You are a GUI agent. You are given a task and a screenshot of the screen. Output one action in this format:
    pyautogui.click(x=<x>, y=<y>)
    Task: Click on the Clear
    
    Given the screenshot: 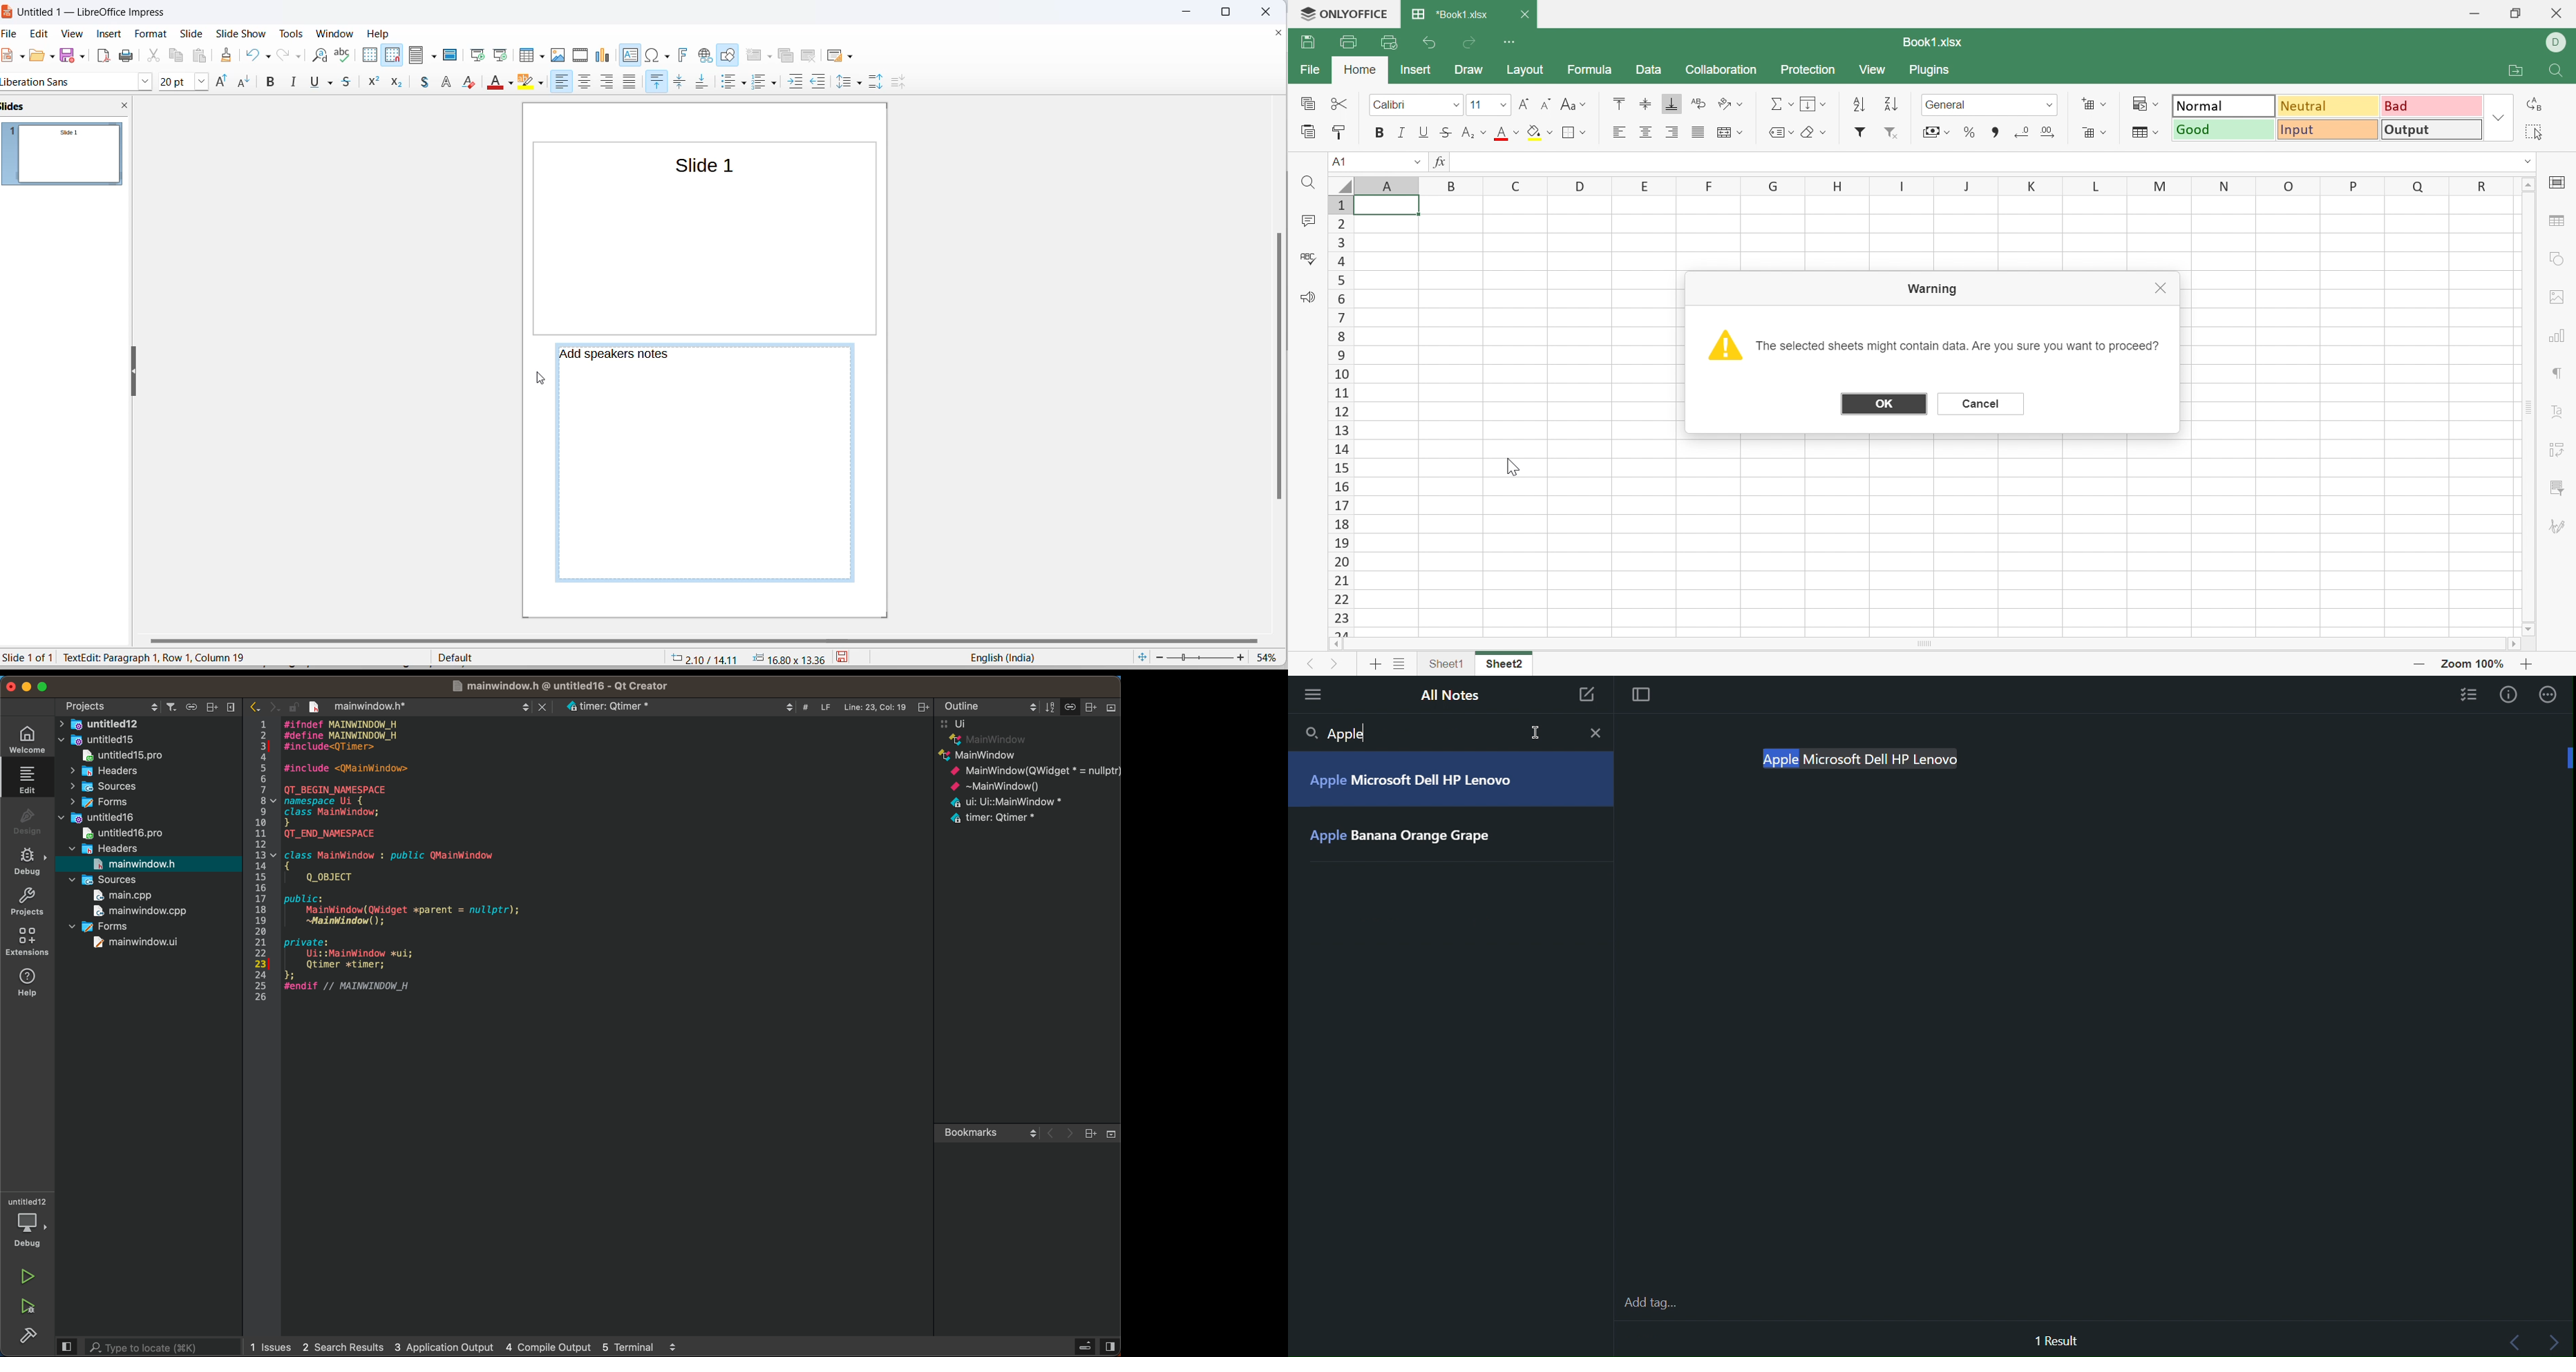 What is the action you would take?
    pyautogui.click(x=1809, y=133)
    